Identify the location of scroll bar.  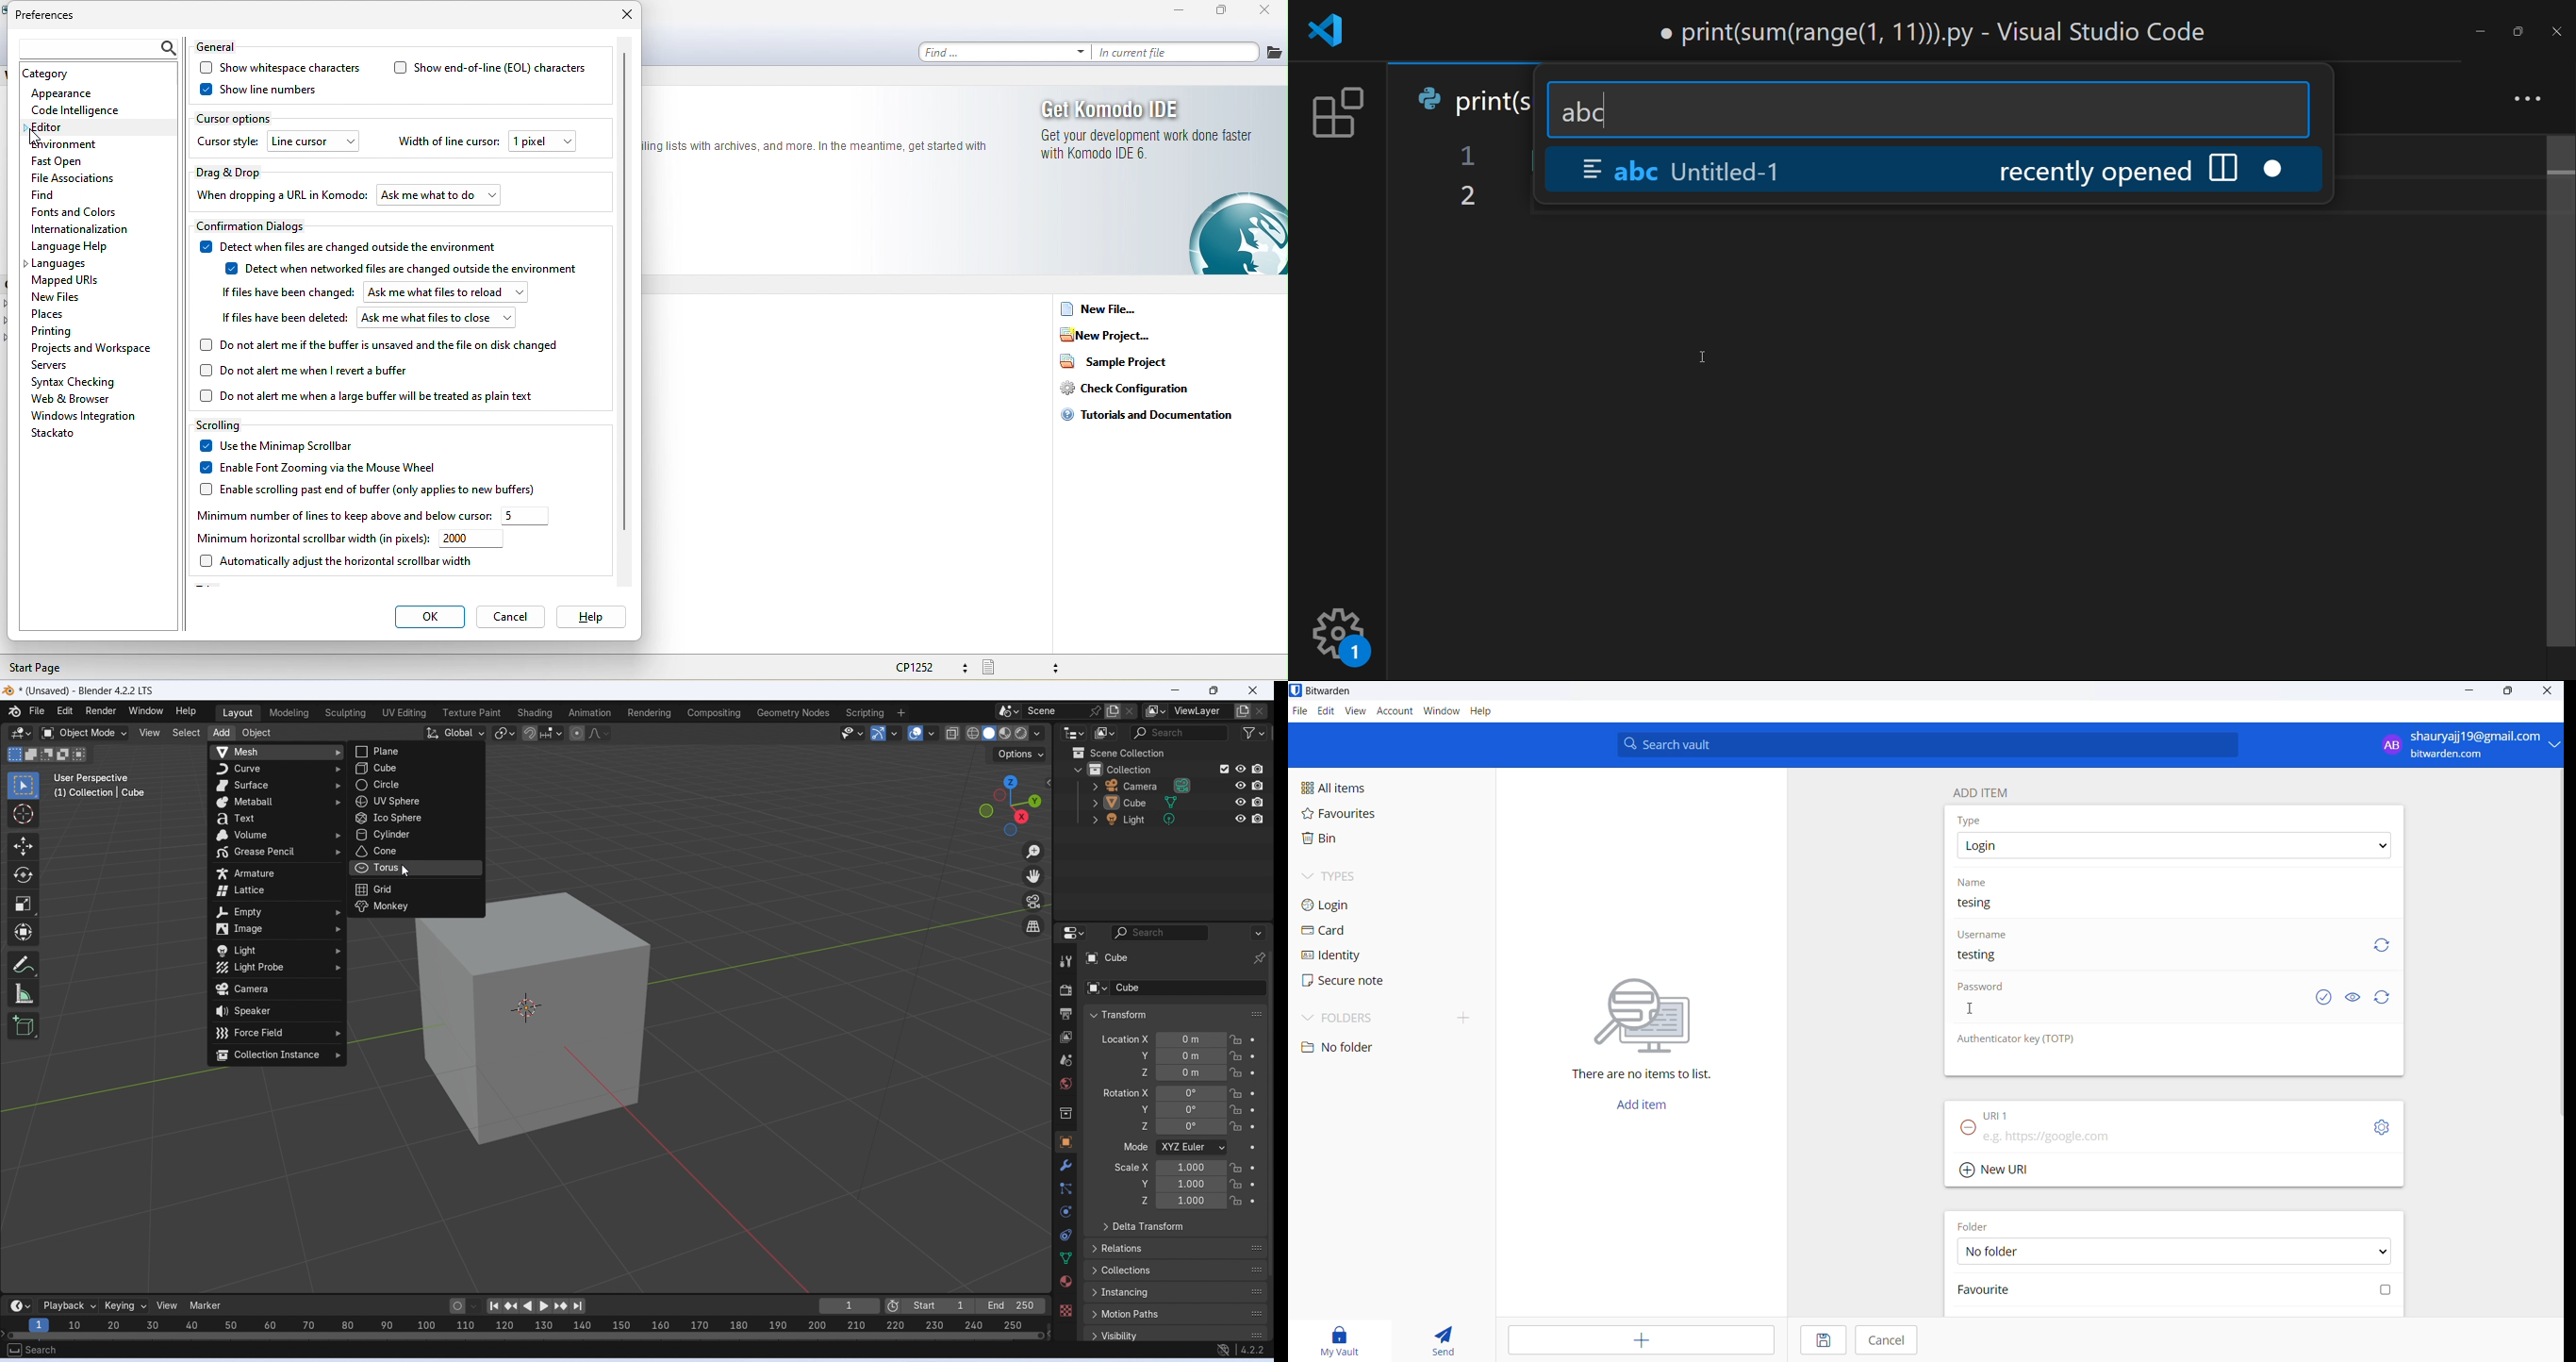
(2554, 387).